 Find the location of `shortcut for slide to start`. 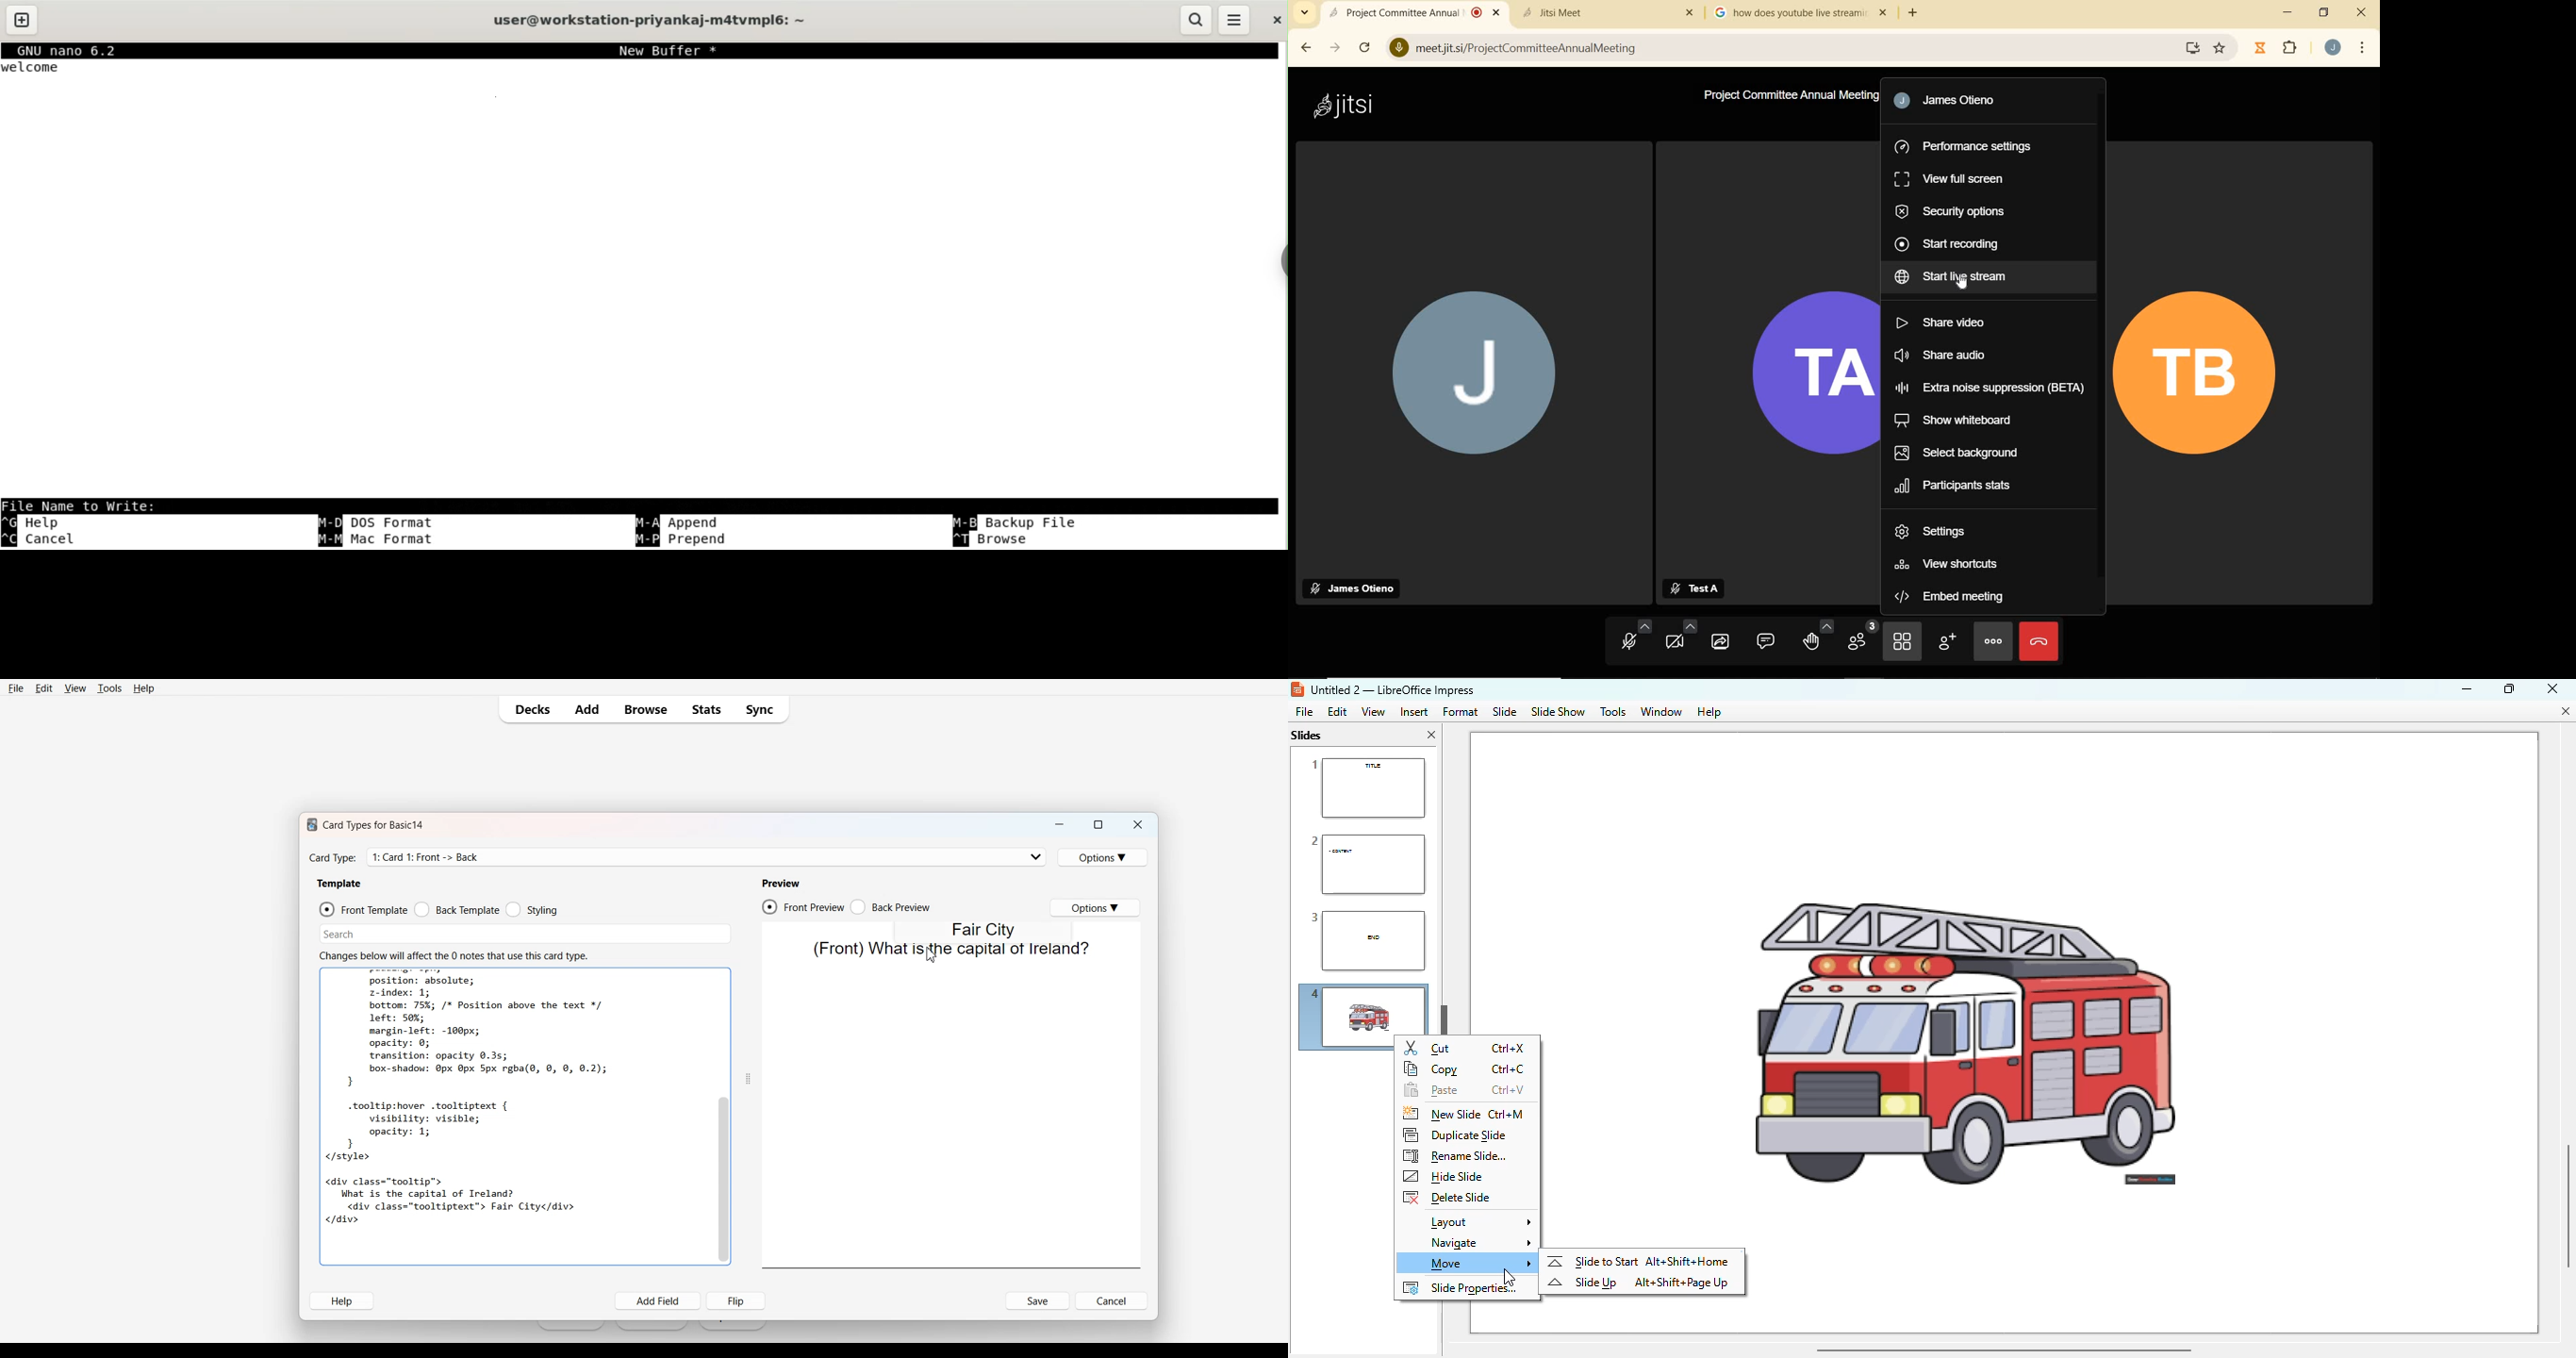

shortcut for slide to start is located at coordinates (1688, 1261).